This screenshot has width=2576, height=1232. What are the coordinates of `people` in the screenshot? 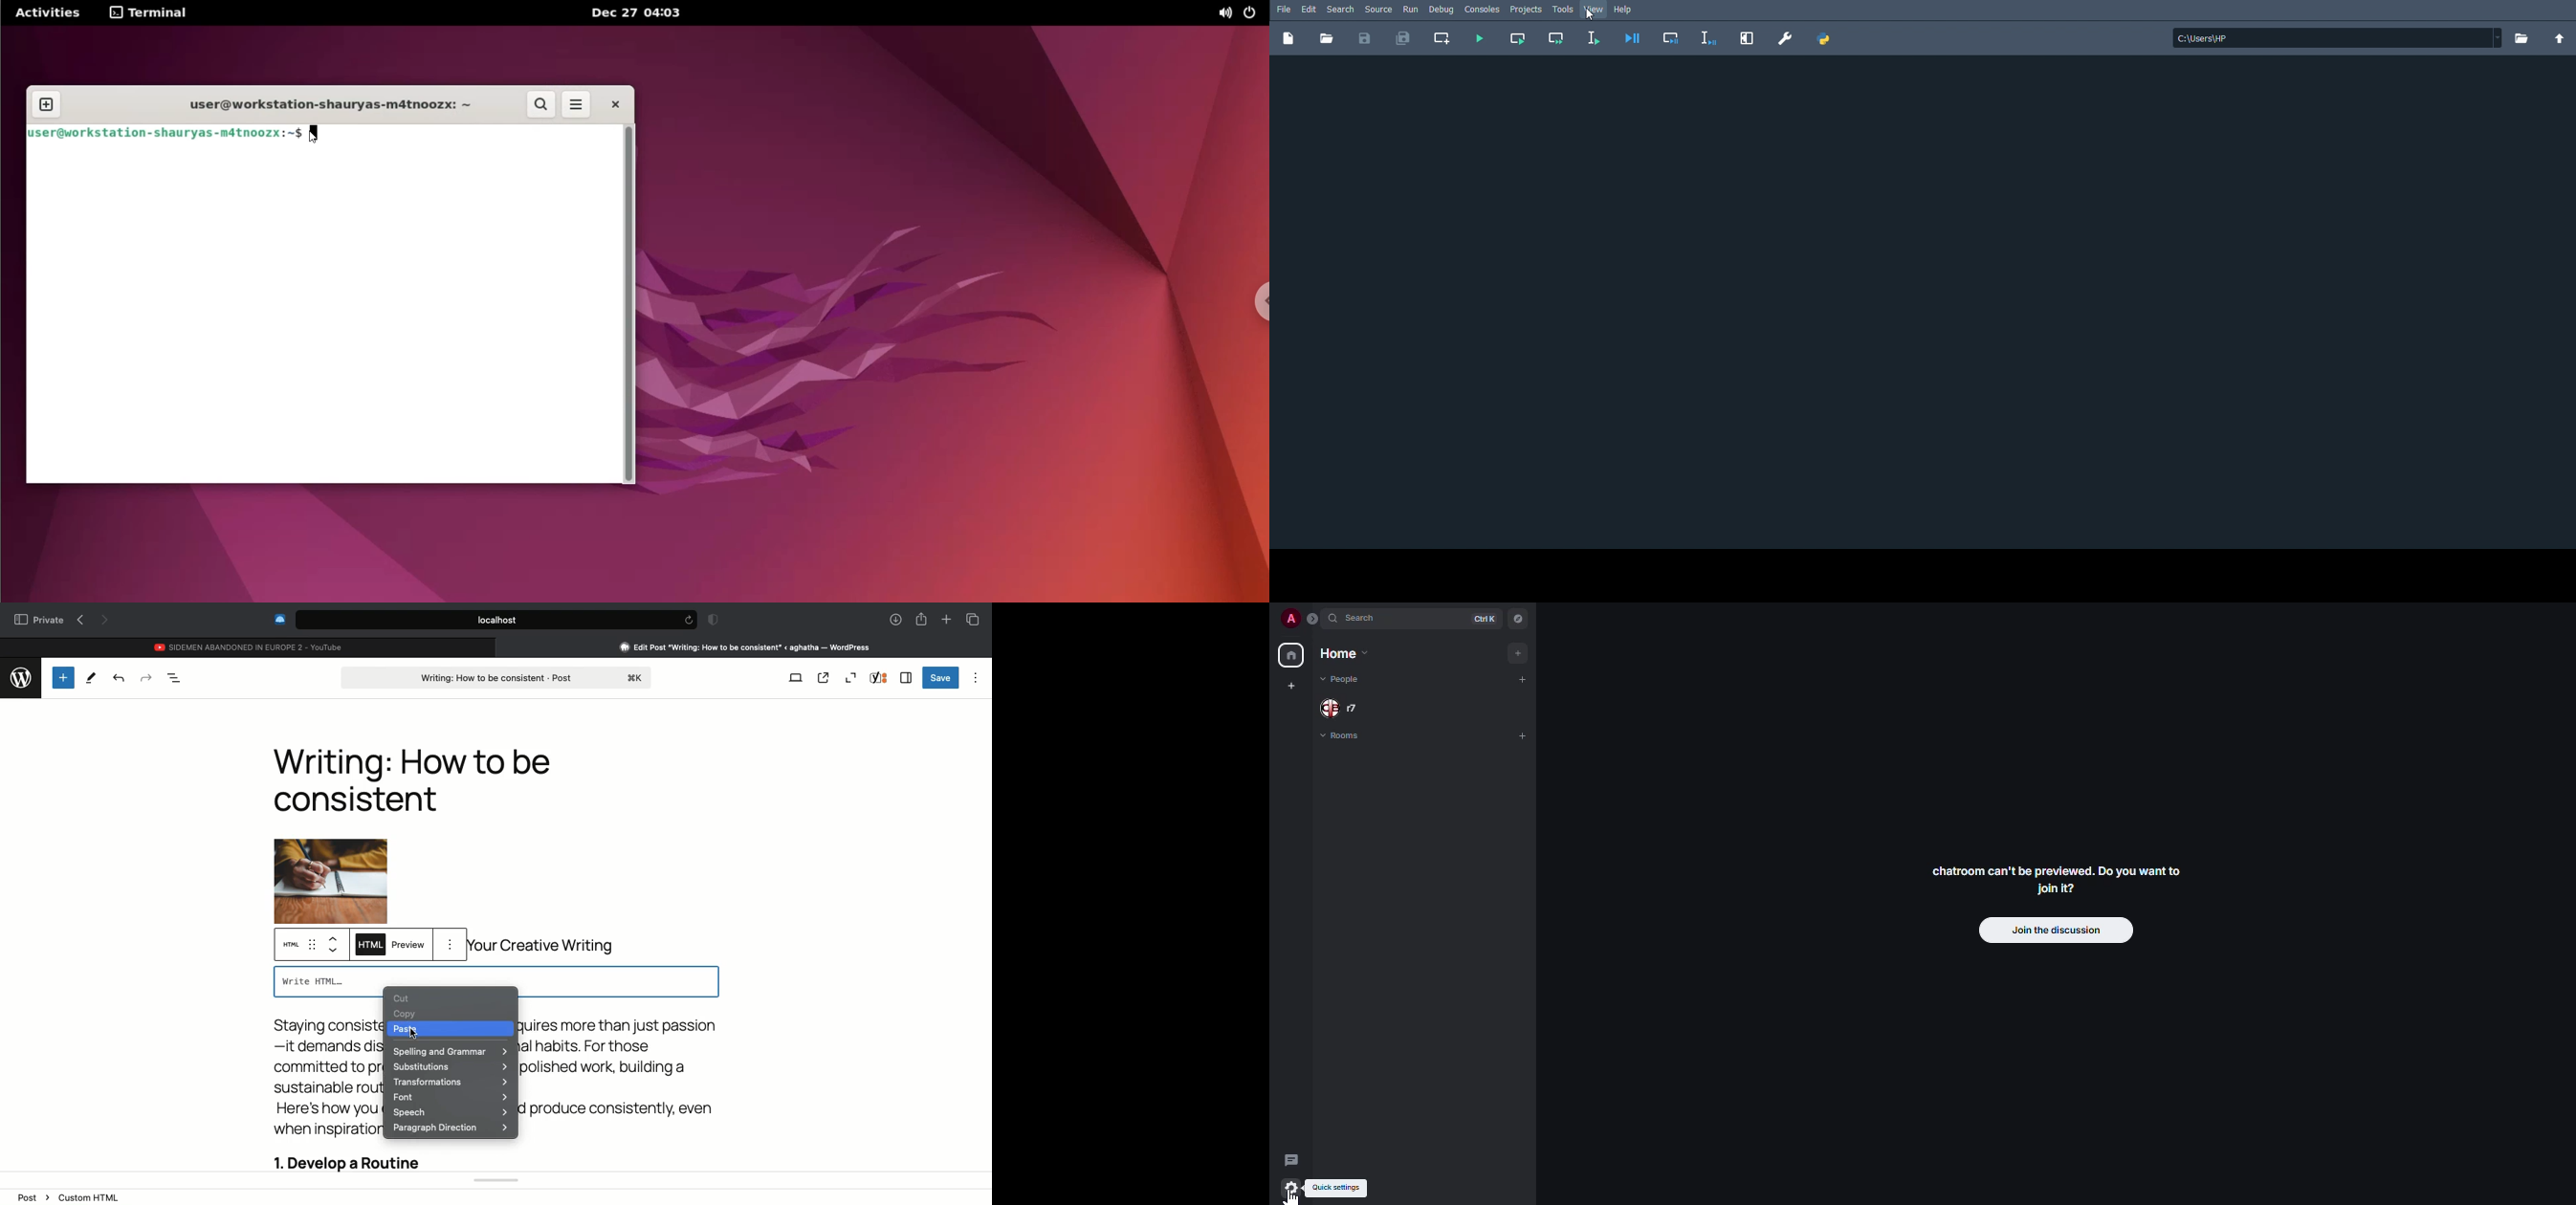 It's located at (1354, 707).